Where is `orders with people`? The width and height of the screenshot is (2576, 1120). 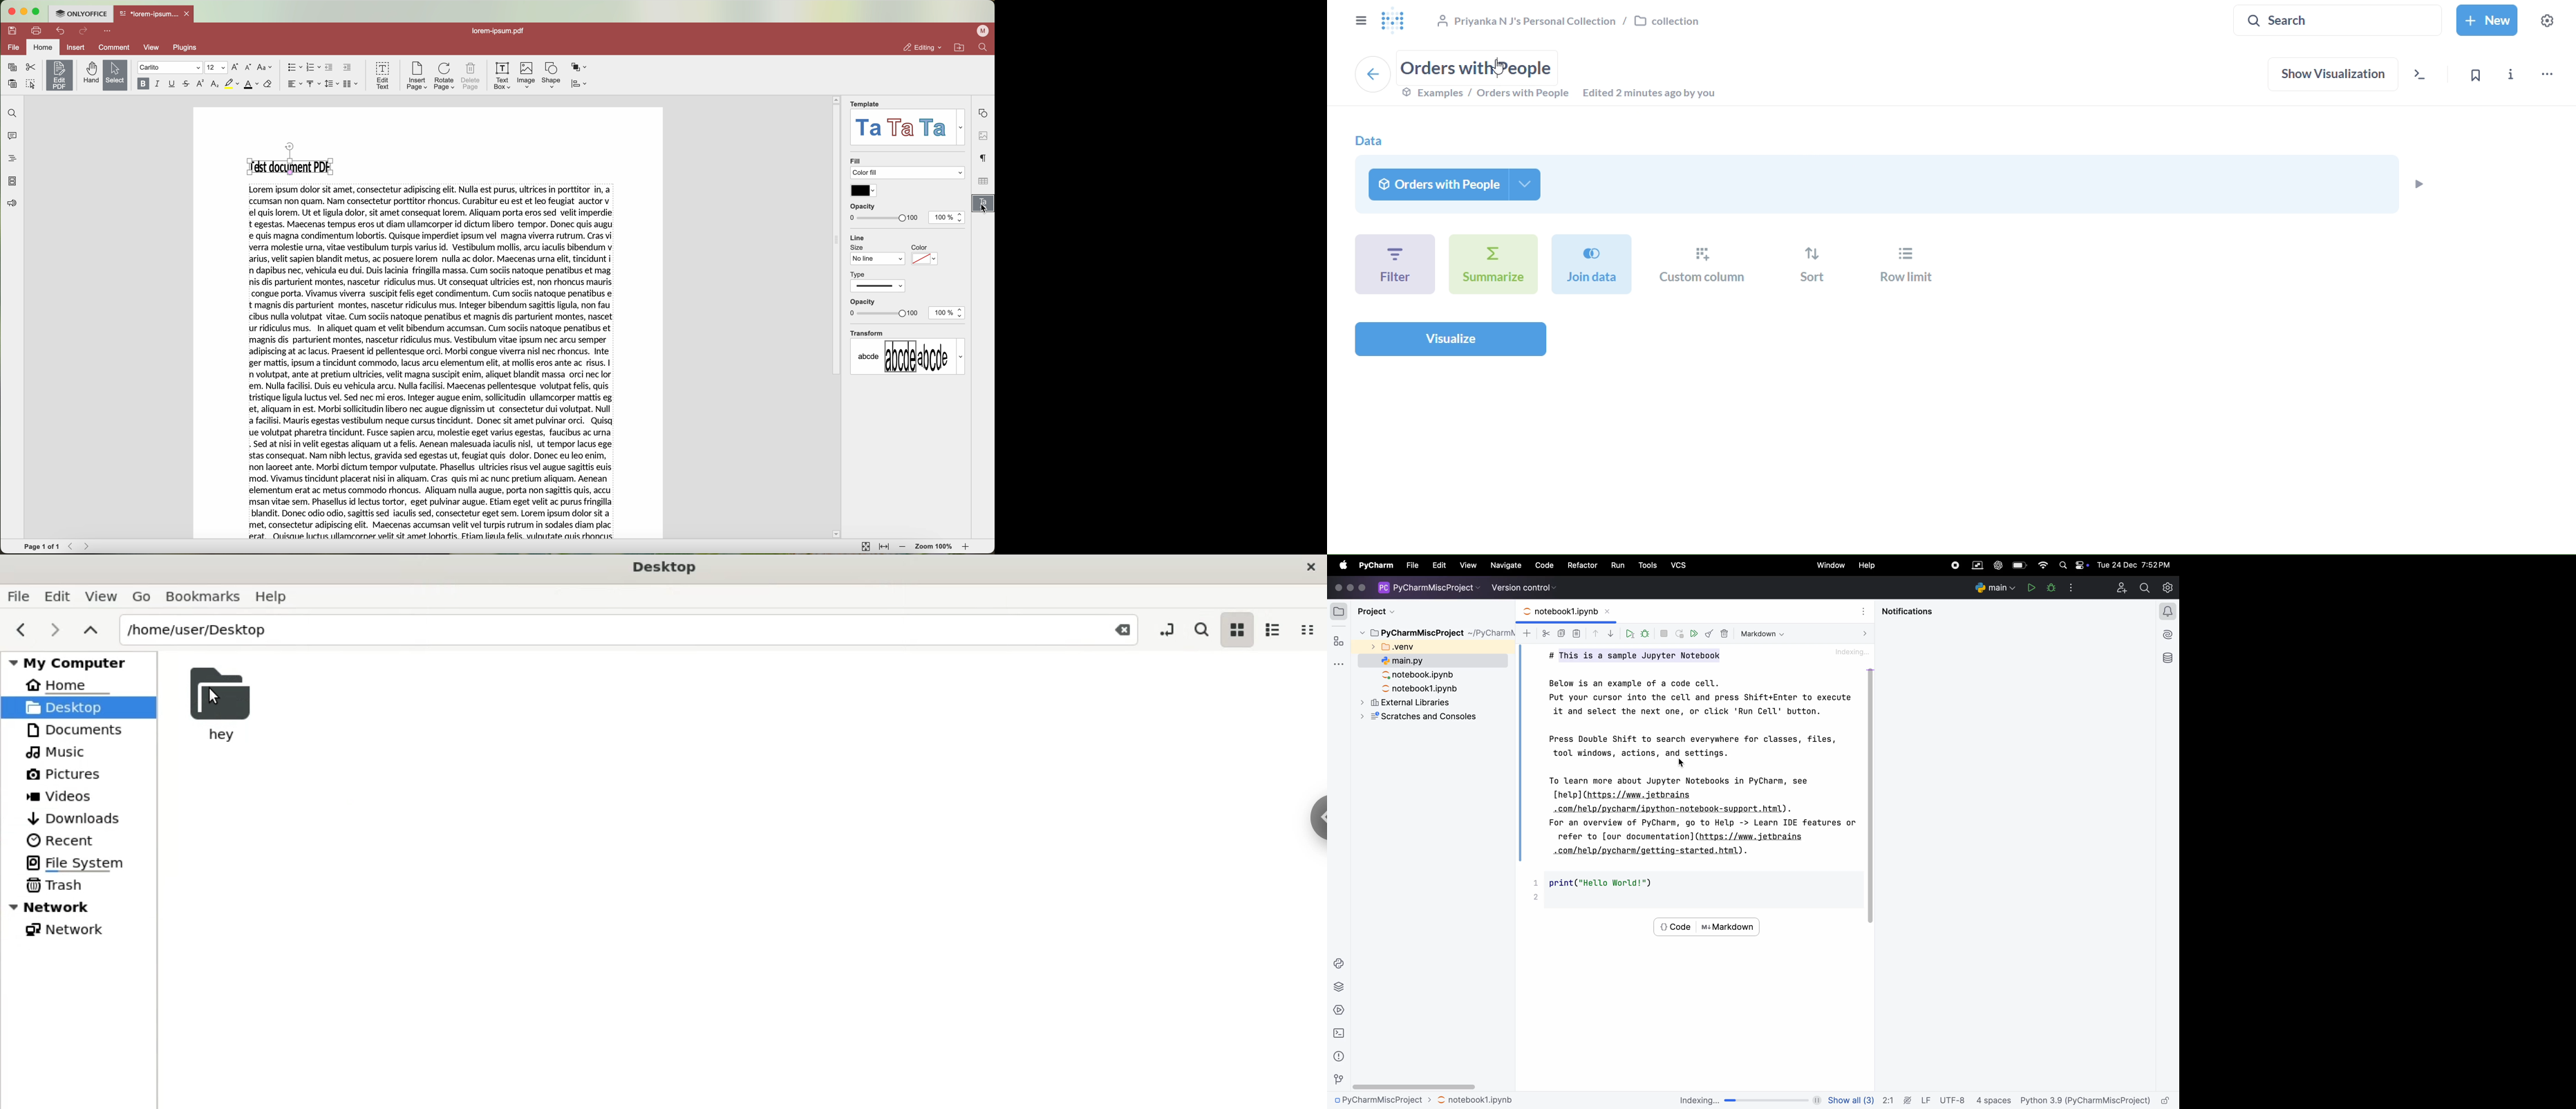 orders with people is located at coordinates (1481, 66).